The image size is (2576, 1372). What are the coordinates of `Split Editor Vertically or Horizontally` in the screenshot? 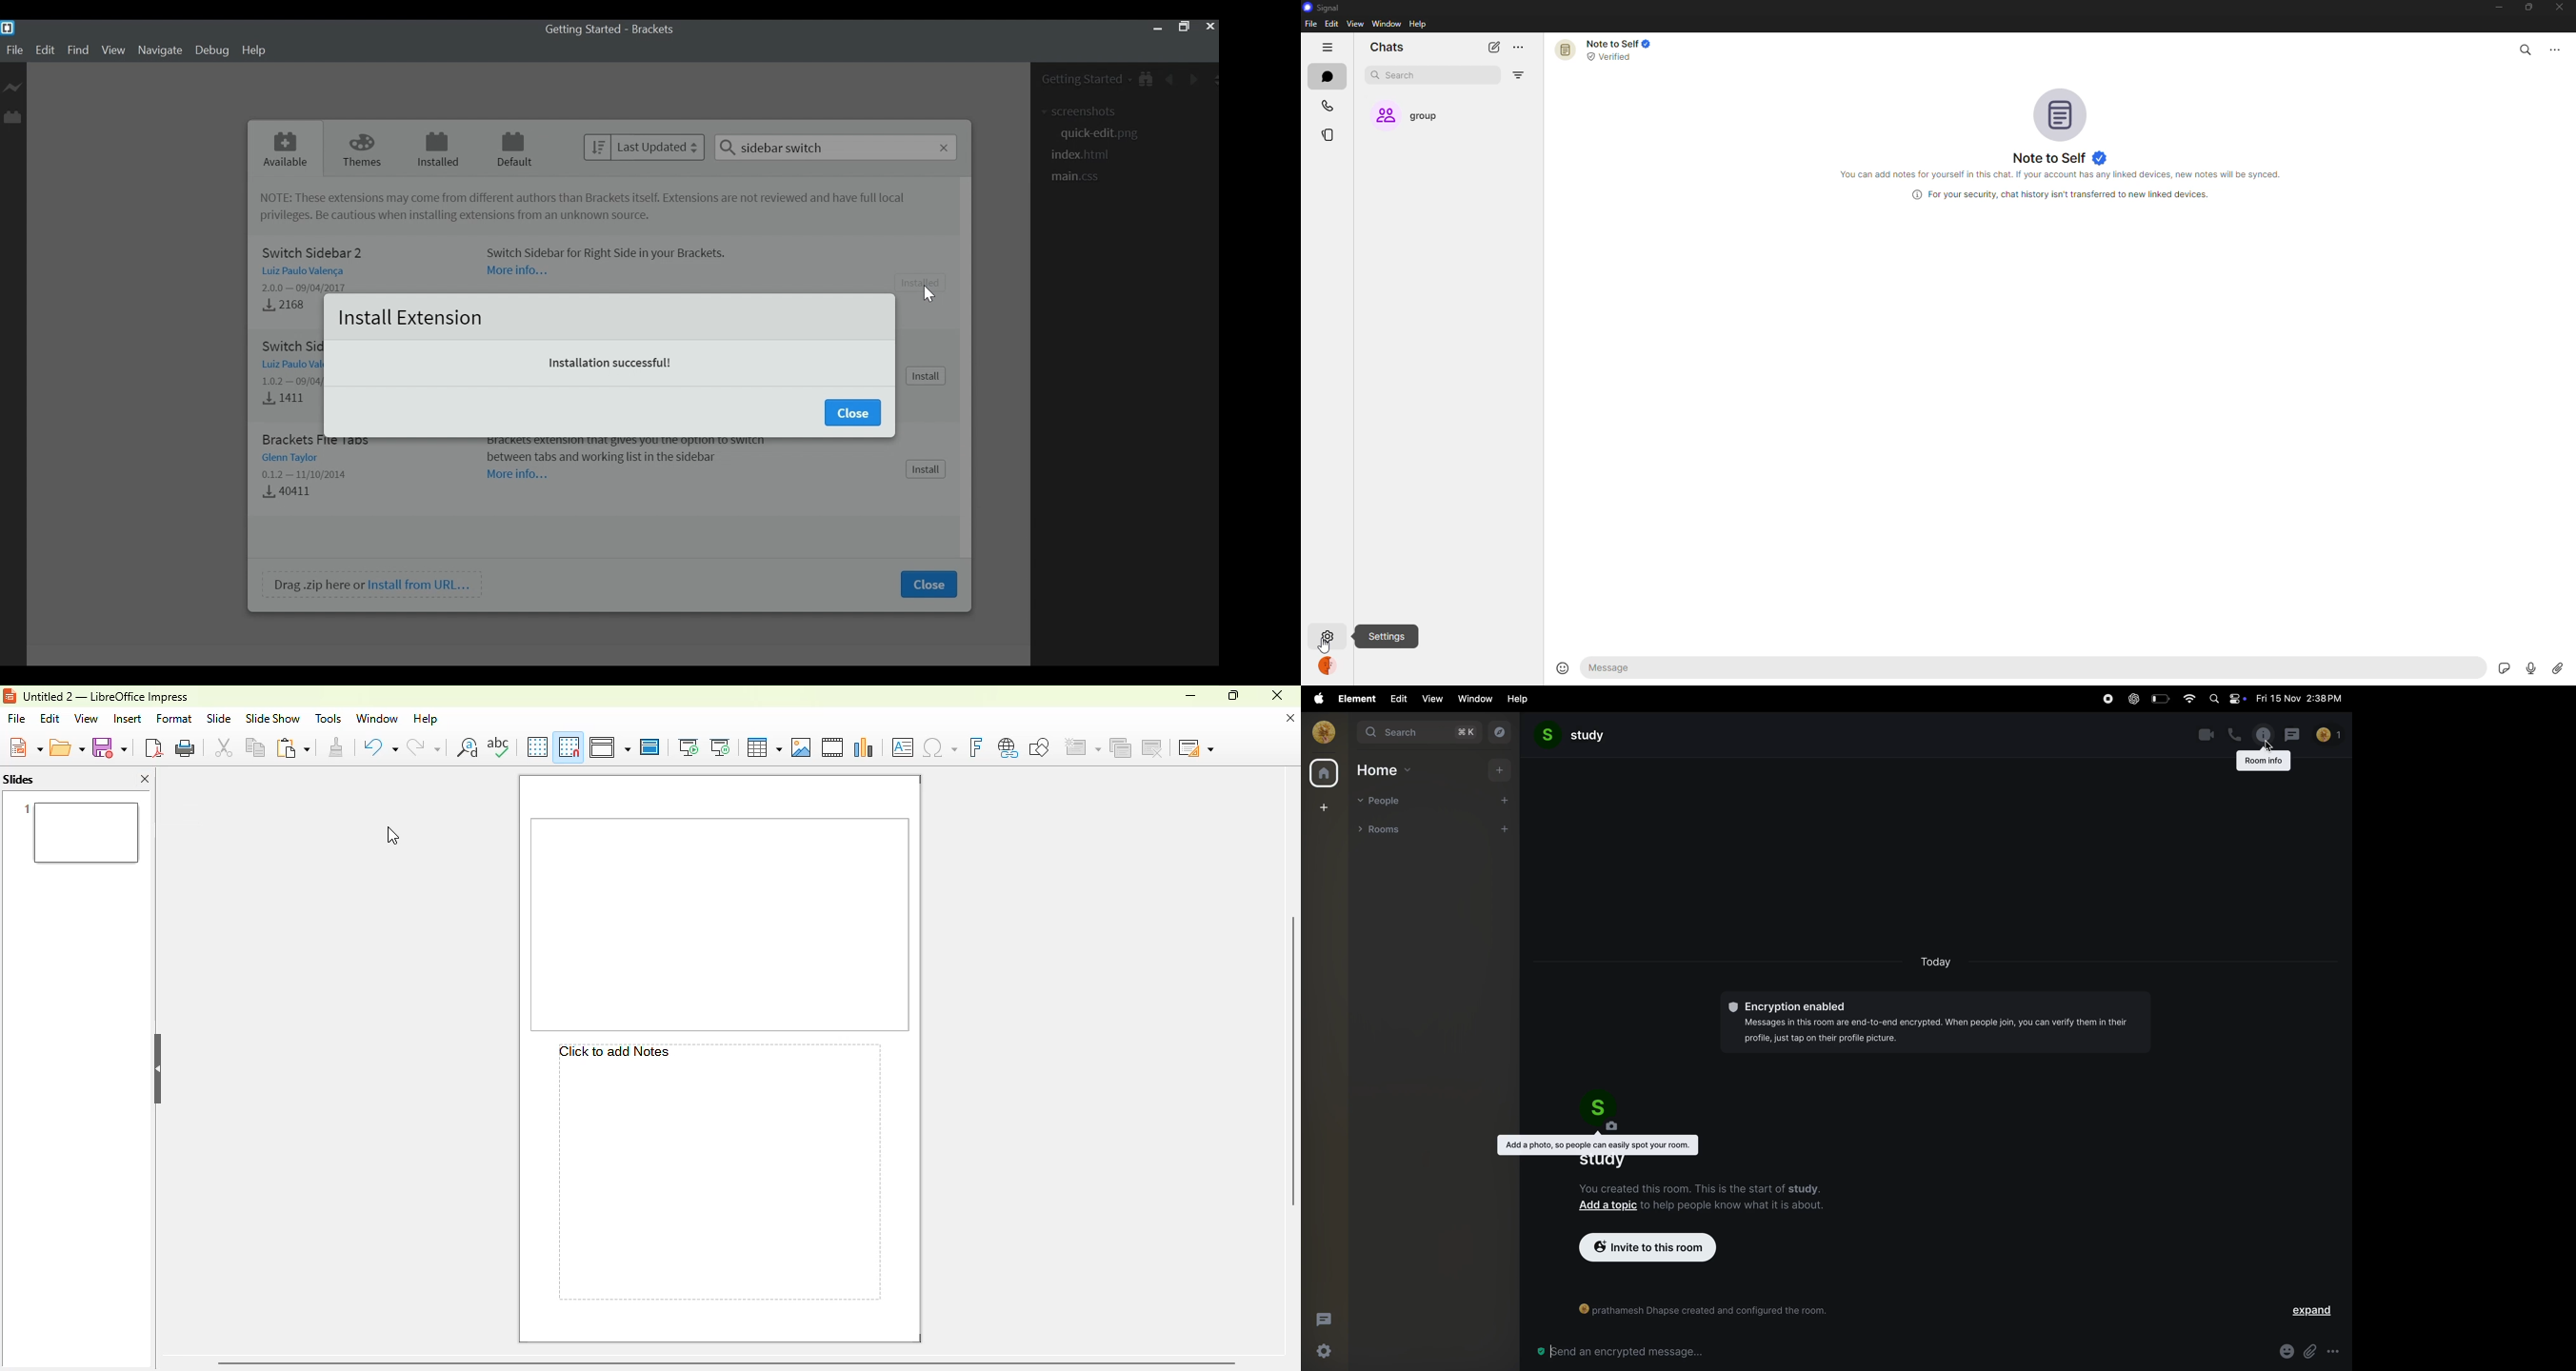 It's located at (1211, 79).